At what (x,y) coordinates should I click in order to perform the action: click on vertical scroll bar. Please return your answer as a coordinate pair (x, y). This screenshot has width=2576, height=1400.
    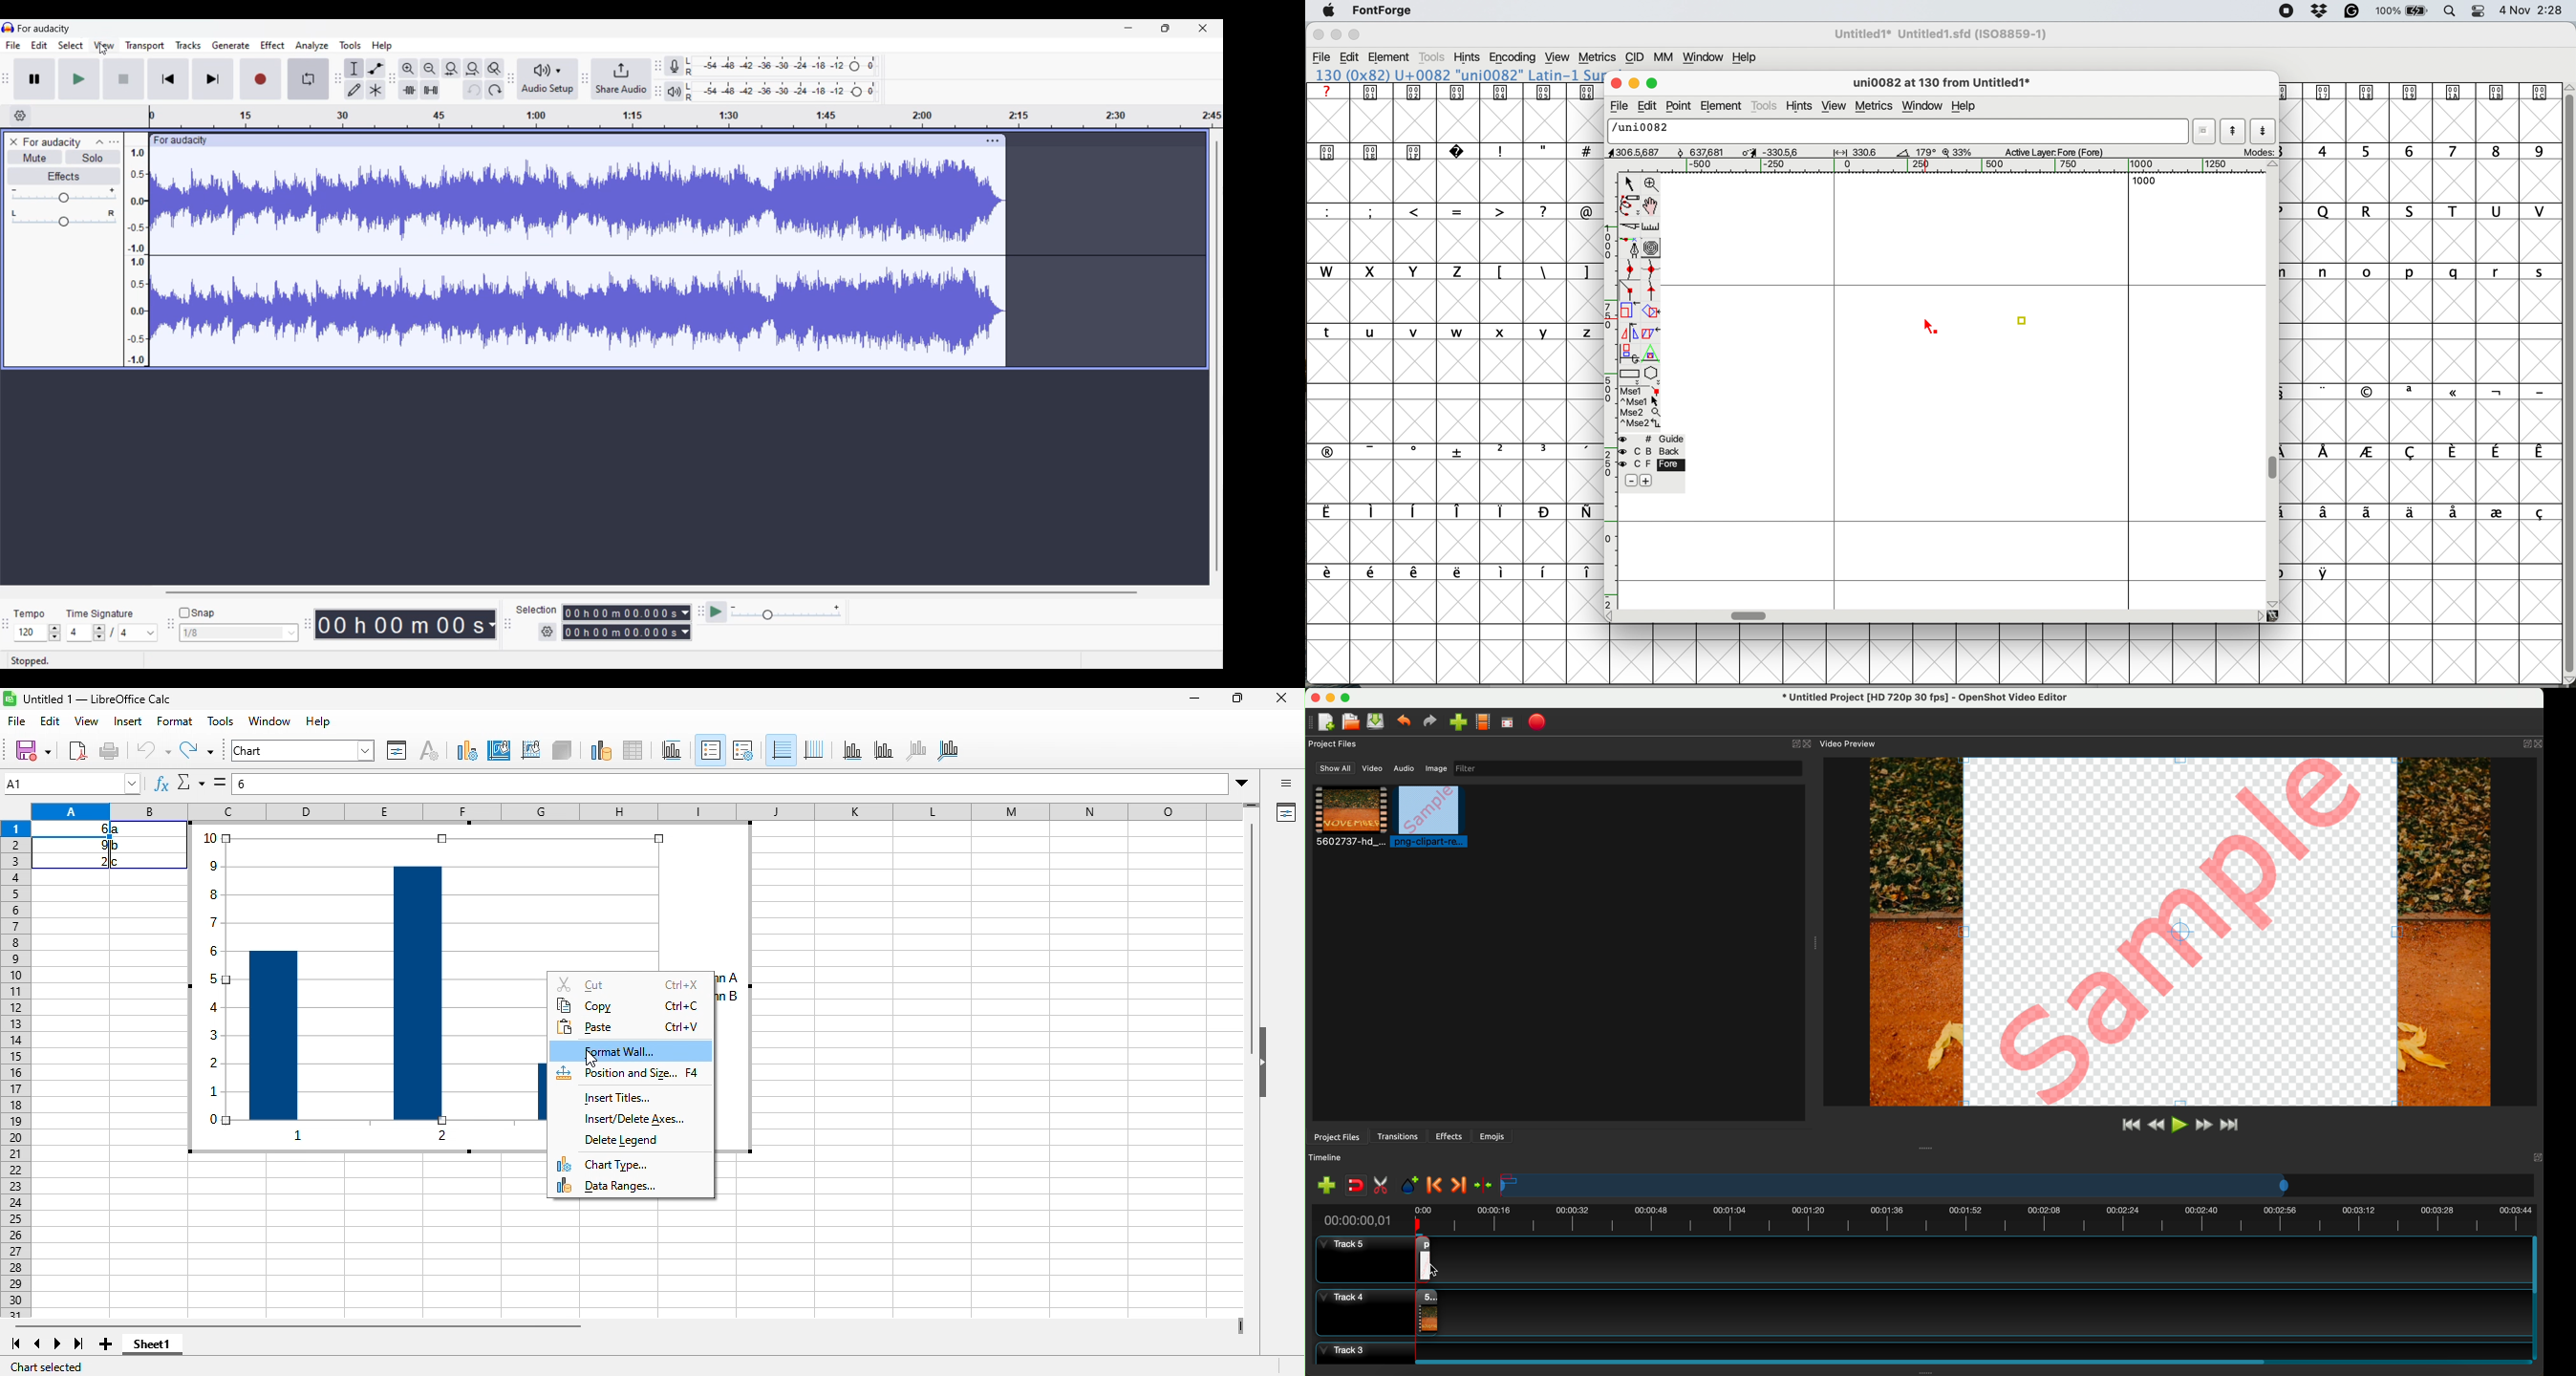
    Looking at the image, I should click on (2568, 379).